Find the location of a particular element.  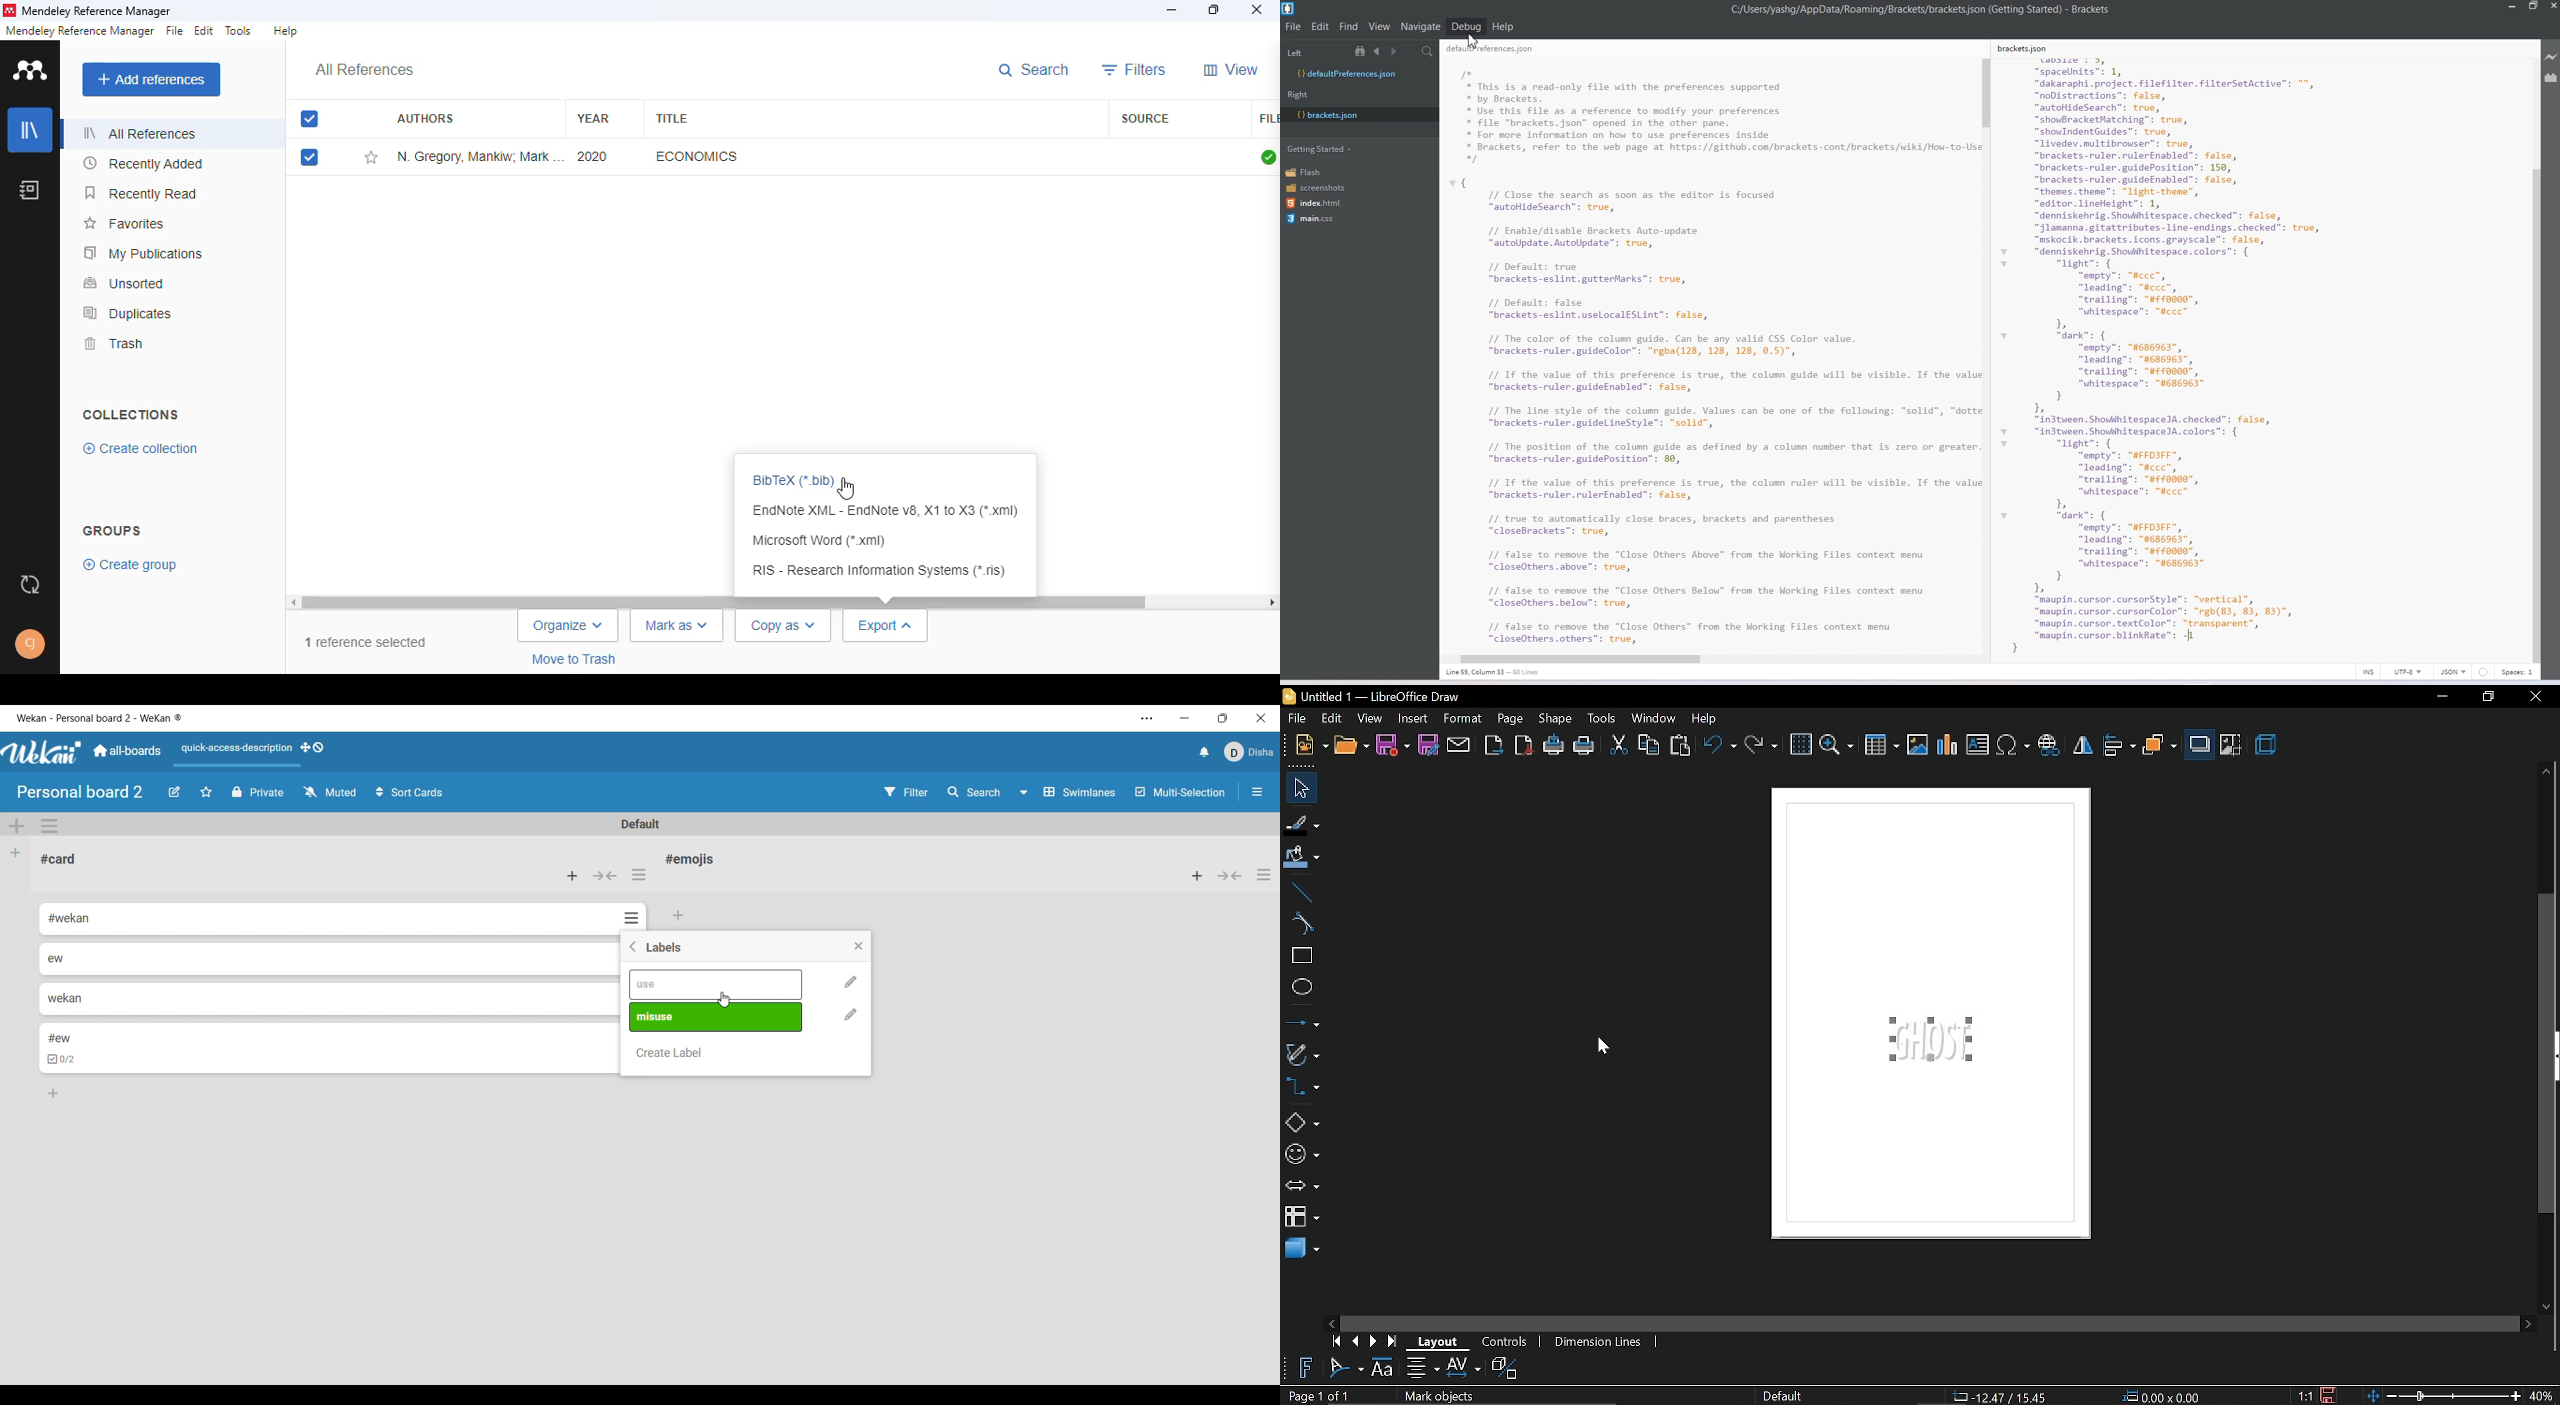

symbol shapes is located at coordinates (1302, 1156).